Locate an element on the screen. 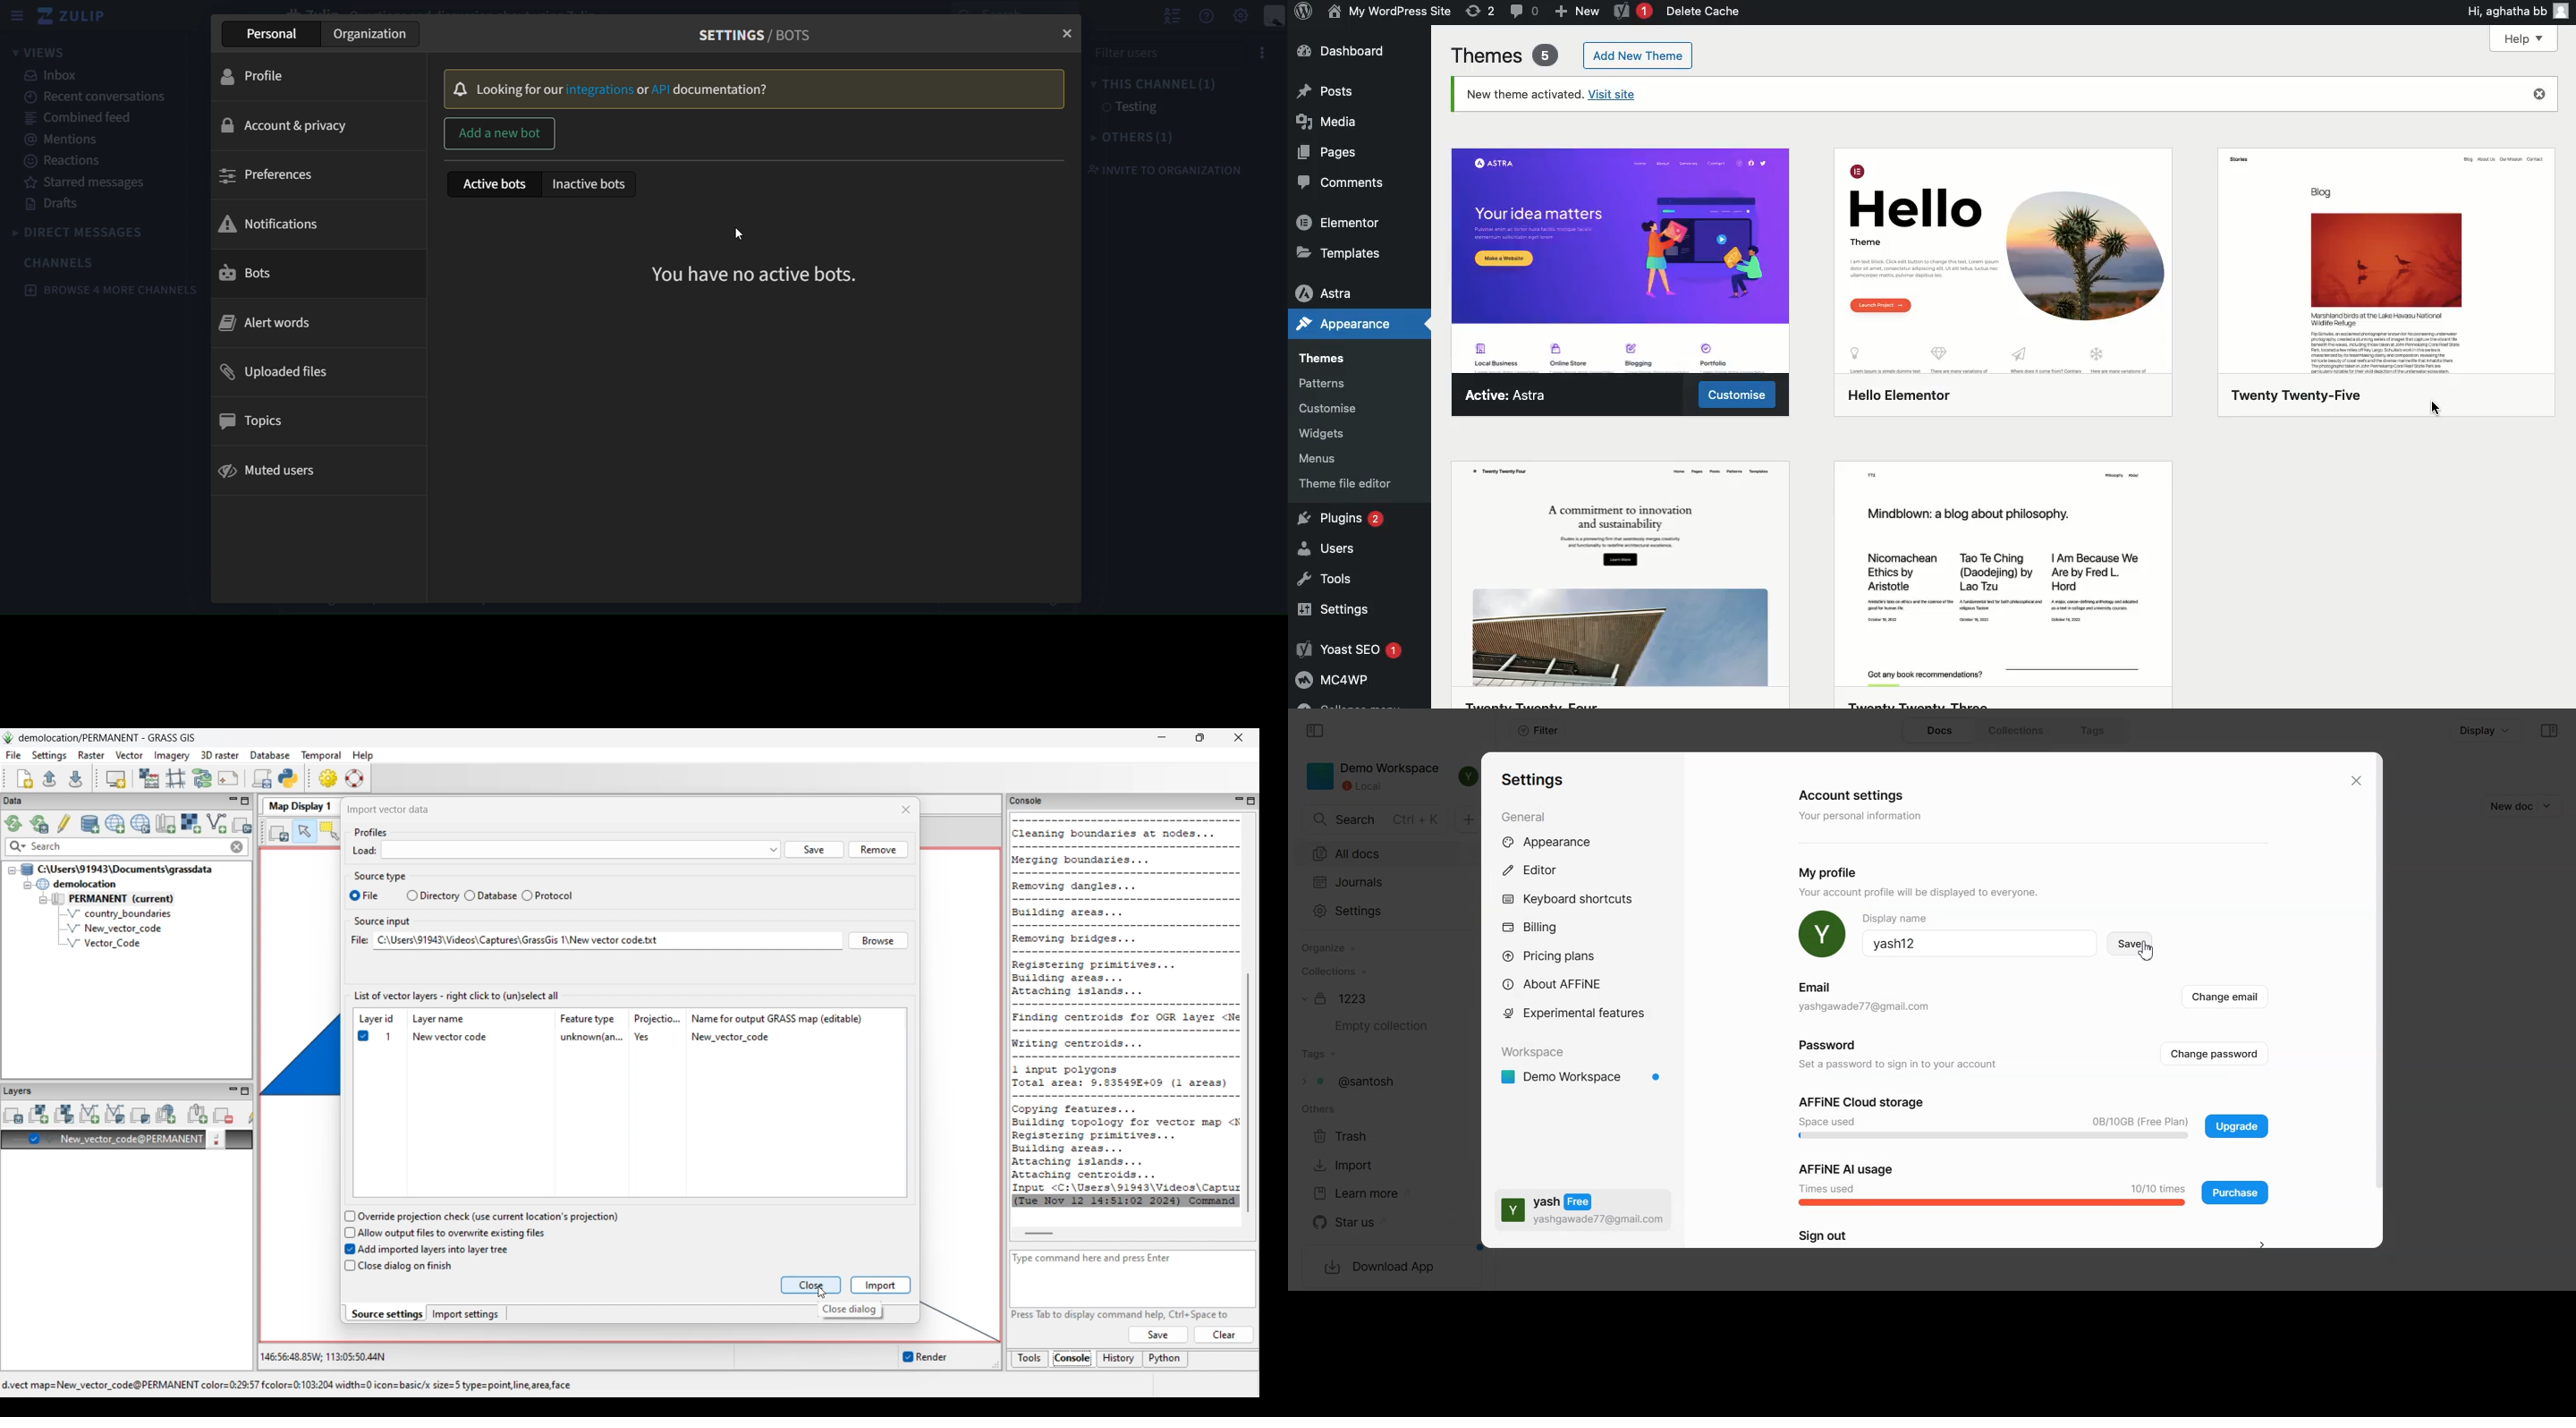   cursor on Save is located at coordinates (2129, 943).